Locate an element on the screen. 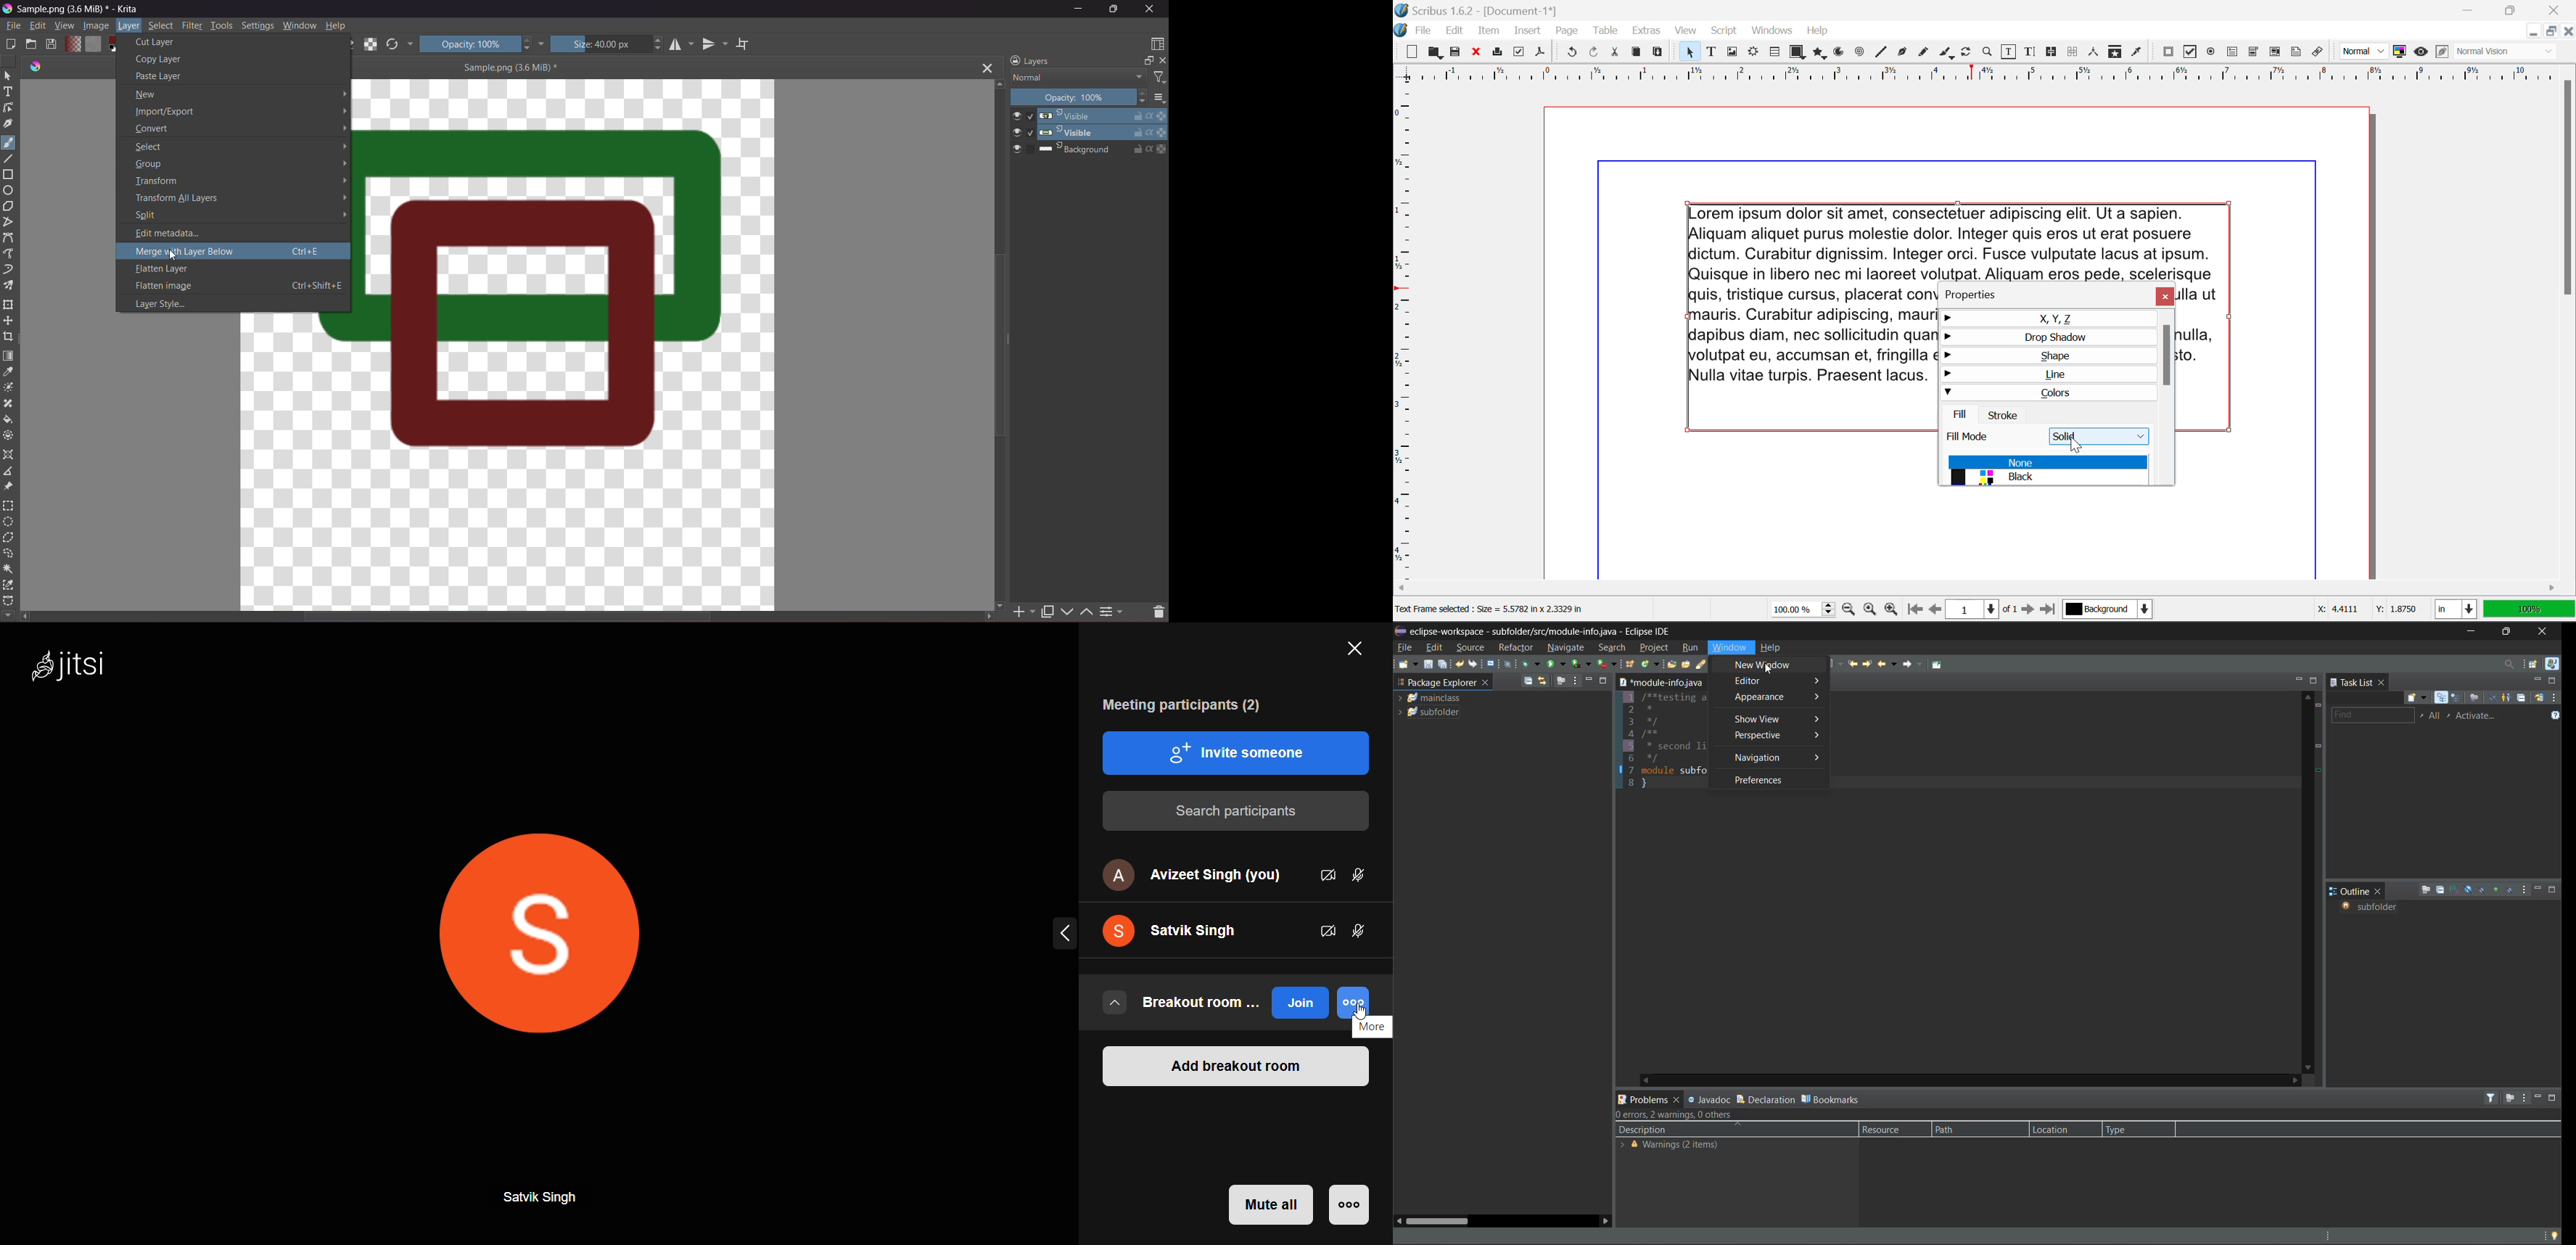  Transform is located at coordinates (236, 180).